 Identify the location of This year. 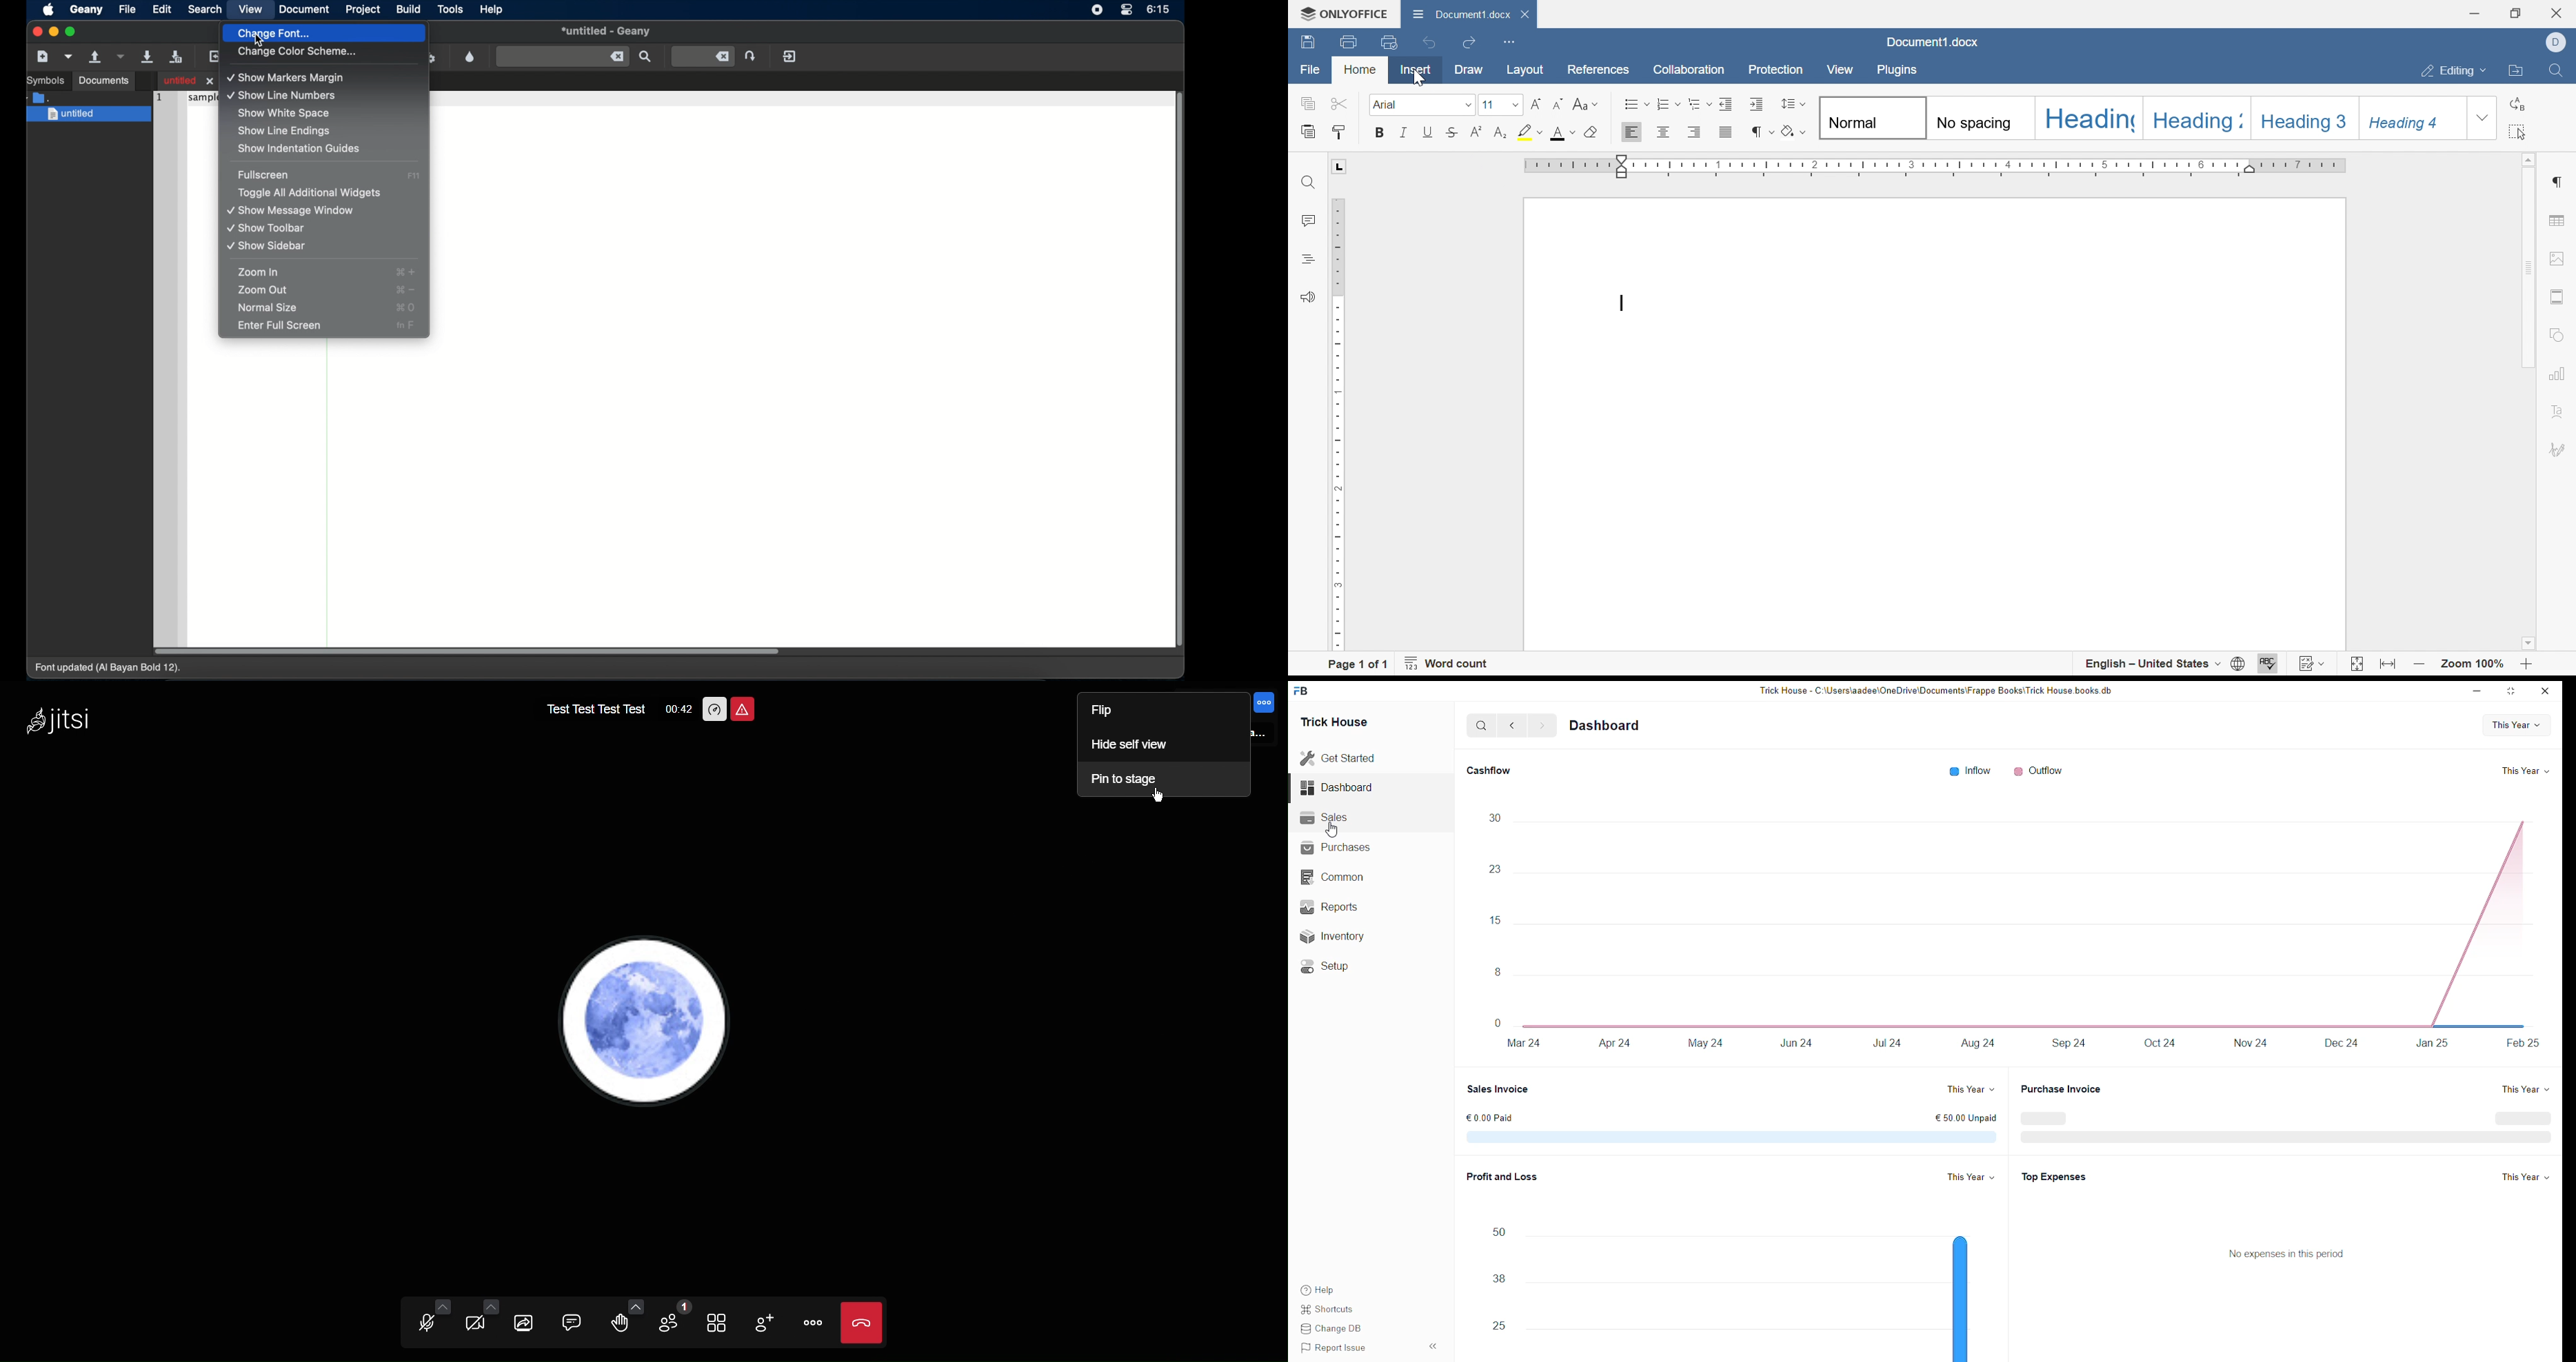
(1963, 1177).